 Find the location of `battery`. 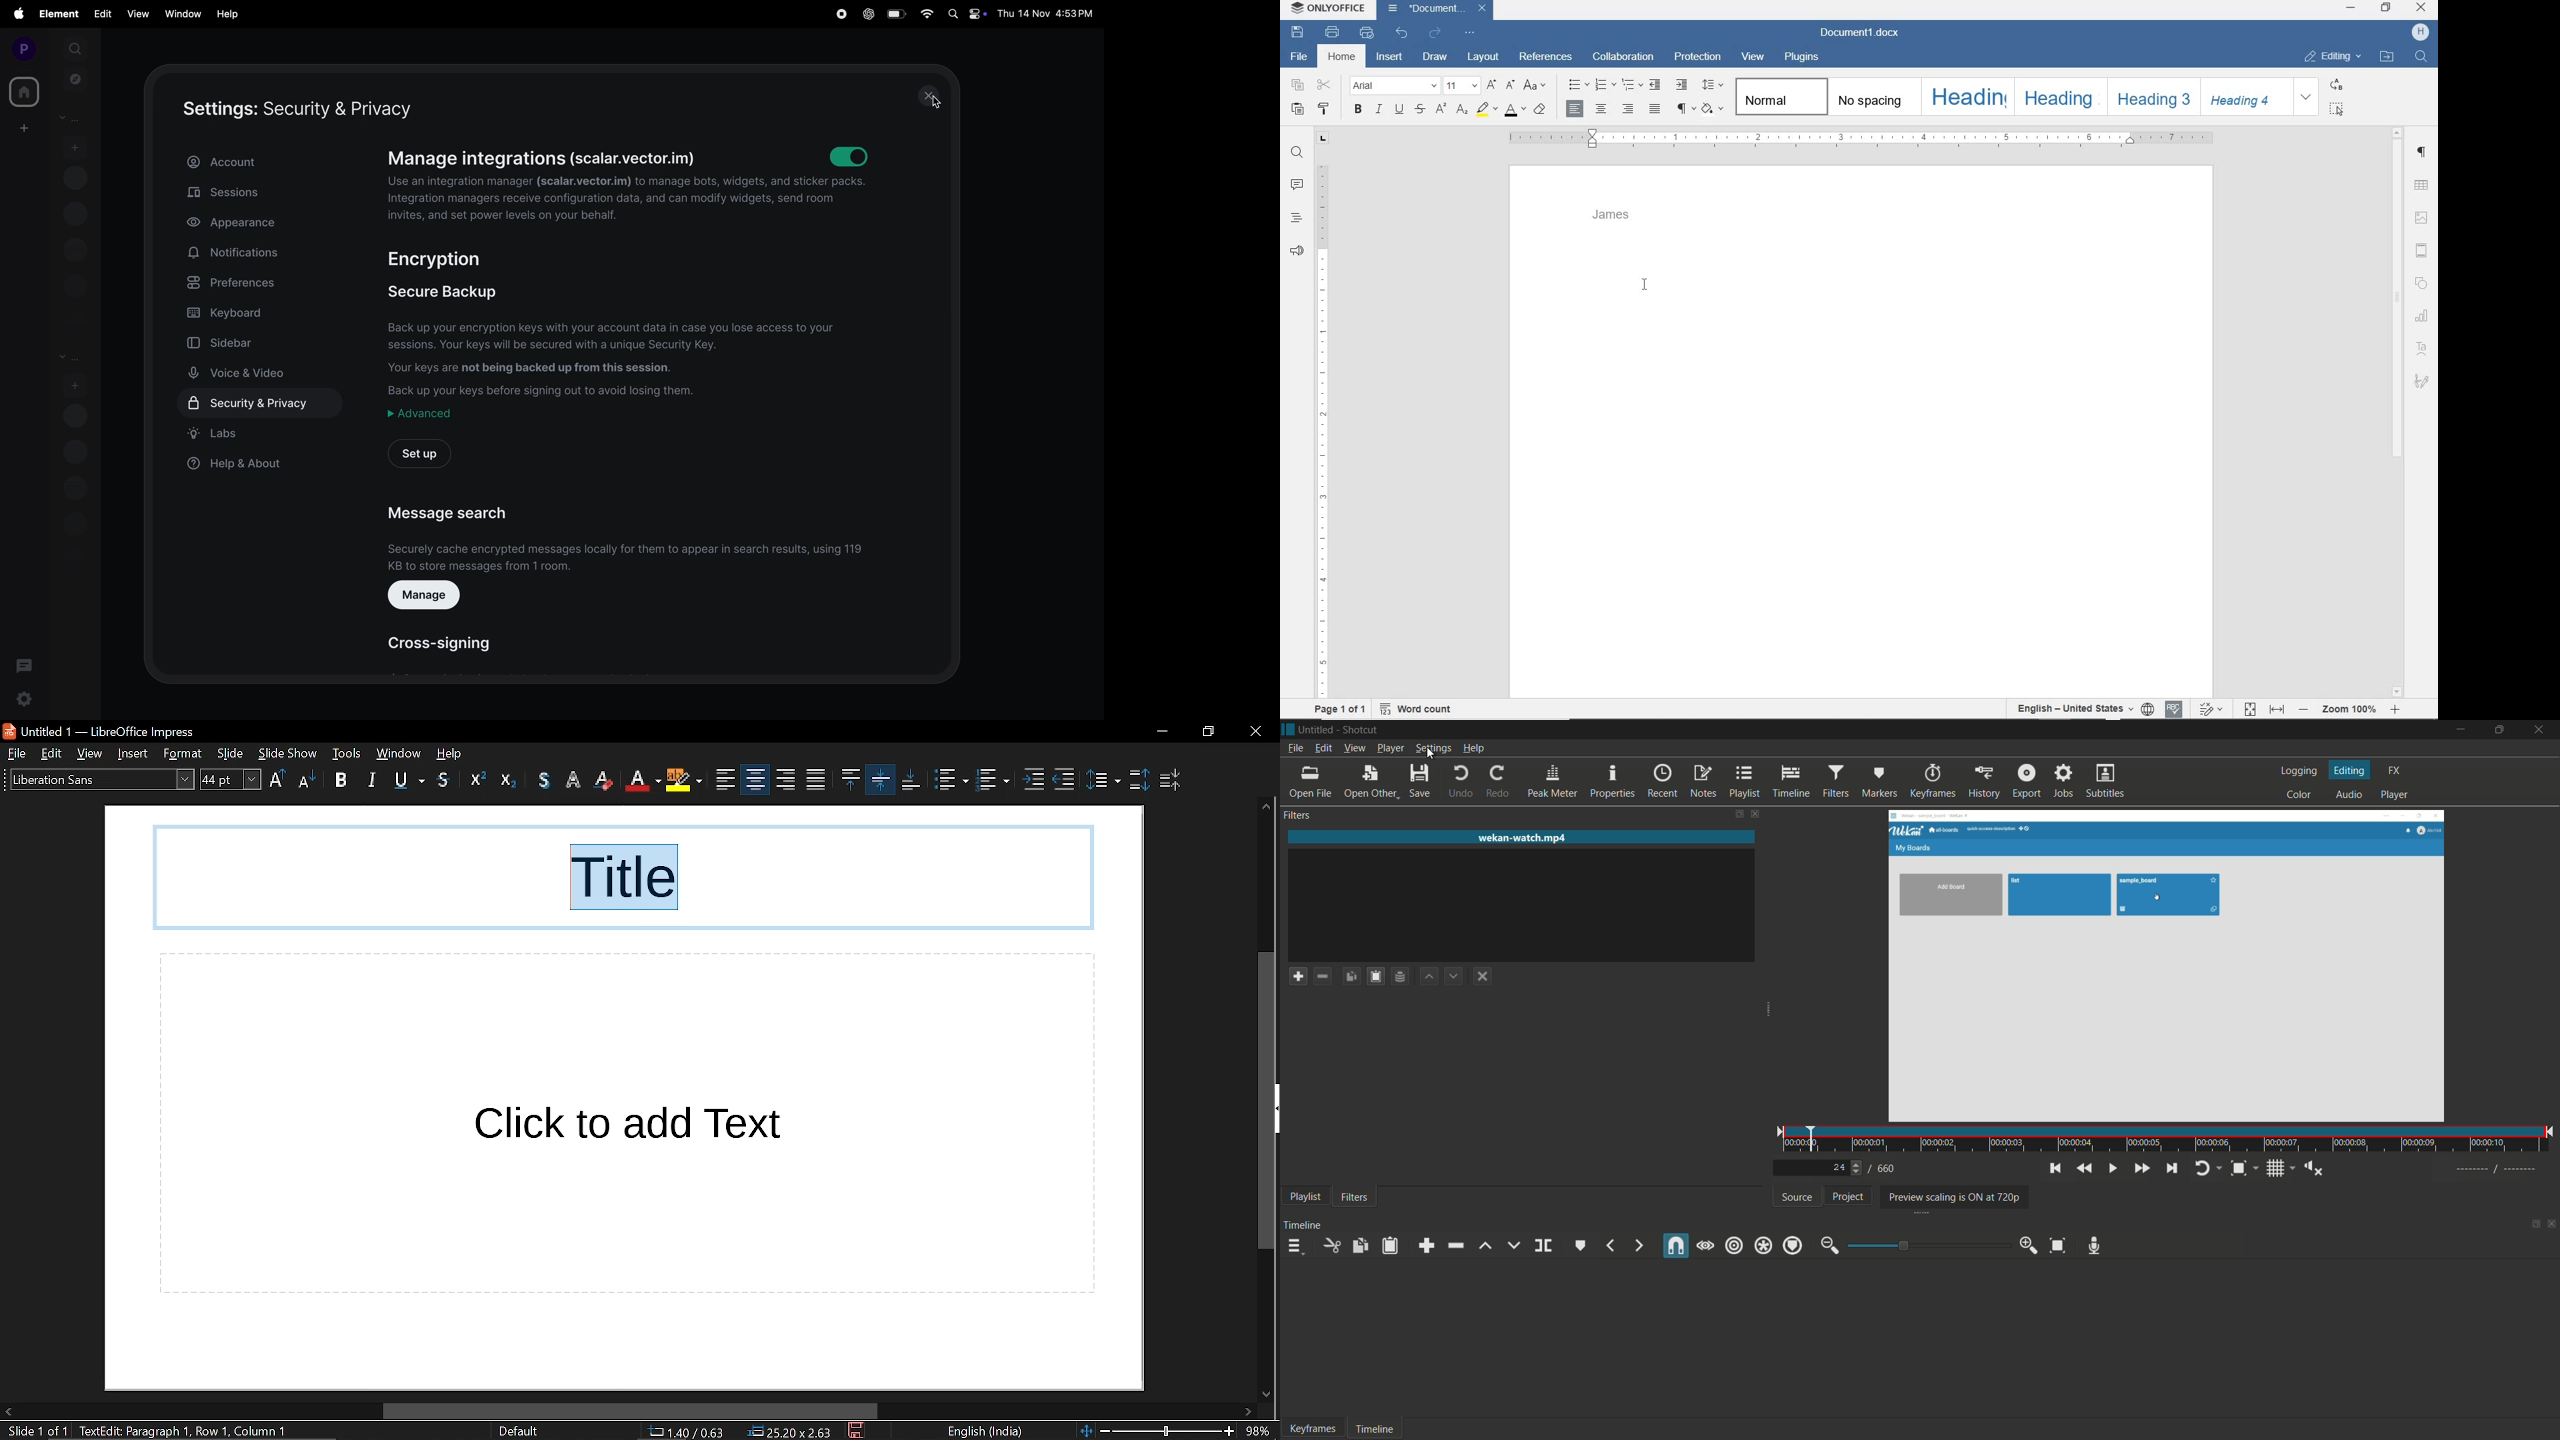

battery is located at coordinates (897, 14).